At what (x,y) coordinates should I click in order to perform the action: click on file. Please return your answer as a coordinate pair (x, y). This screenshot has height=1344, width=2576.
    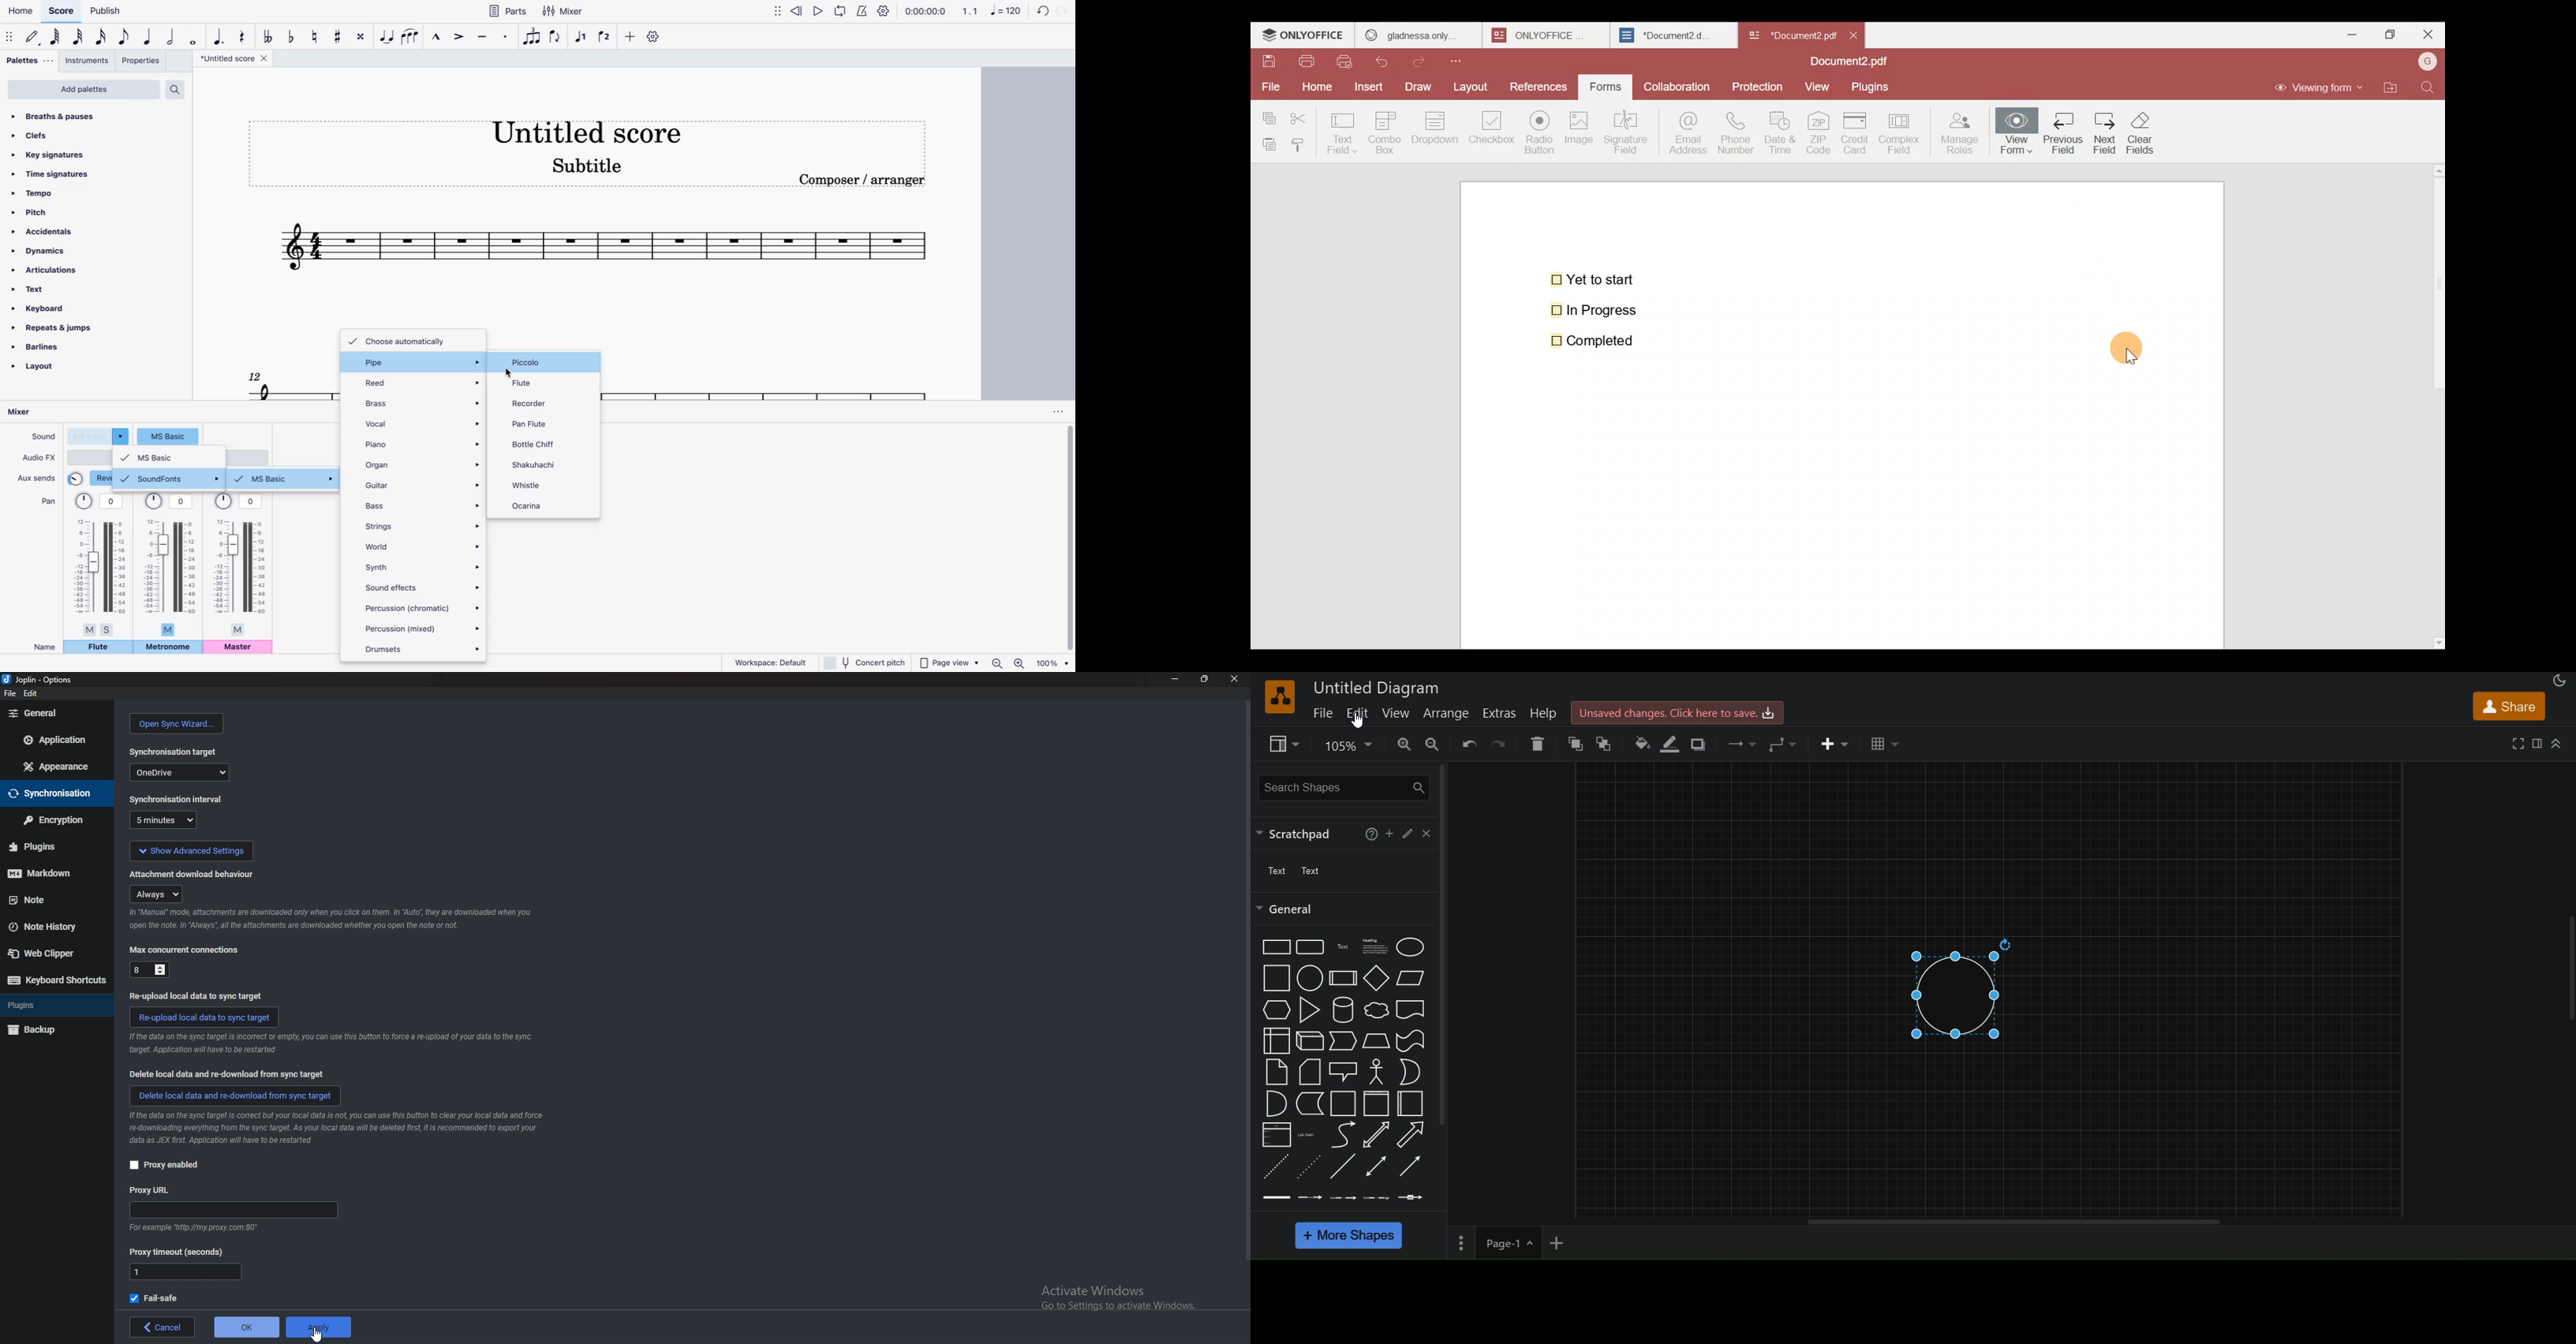
    Looking at the image, I should click on (8, 692).